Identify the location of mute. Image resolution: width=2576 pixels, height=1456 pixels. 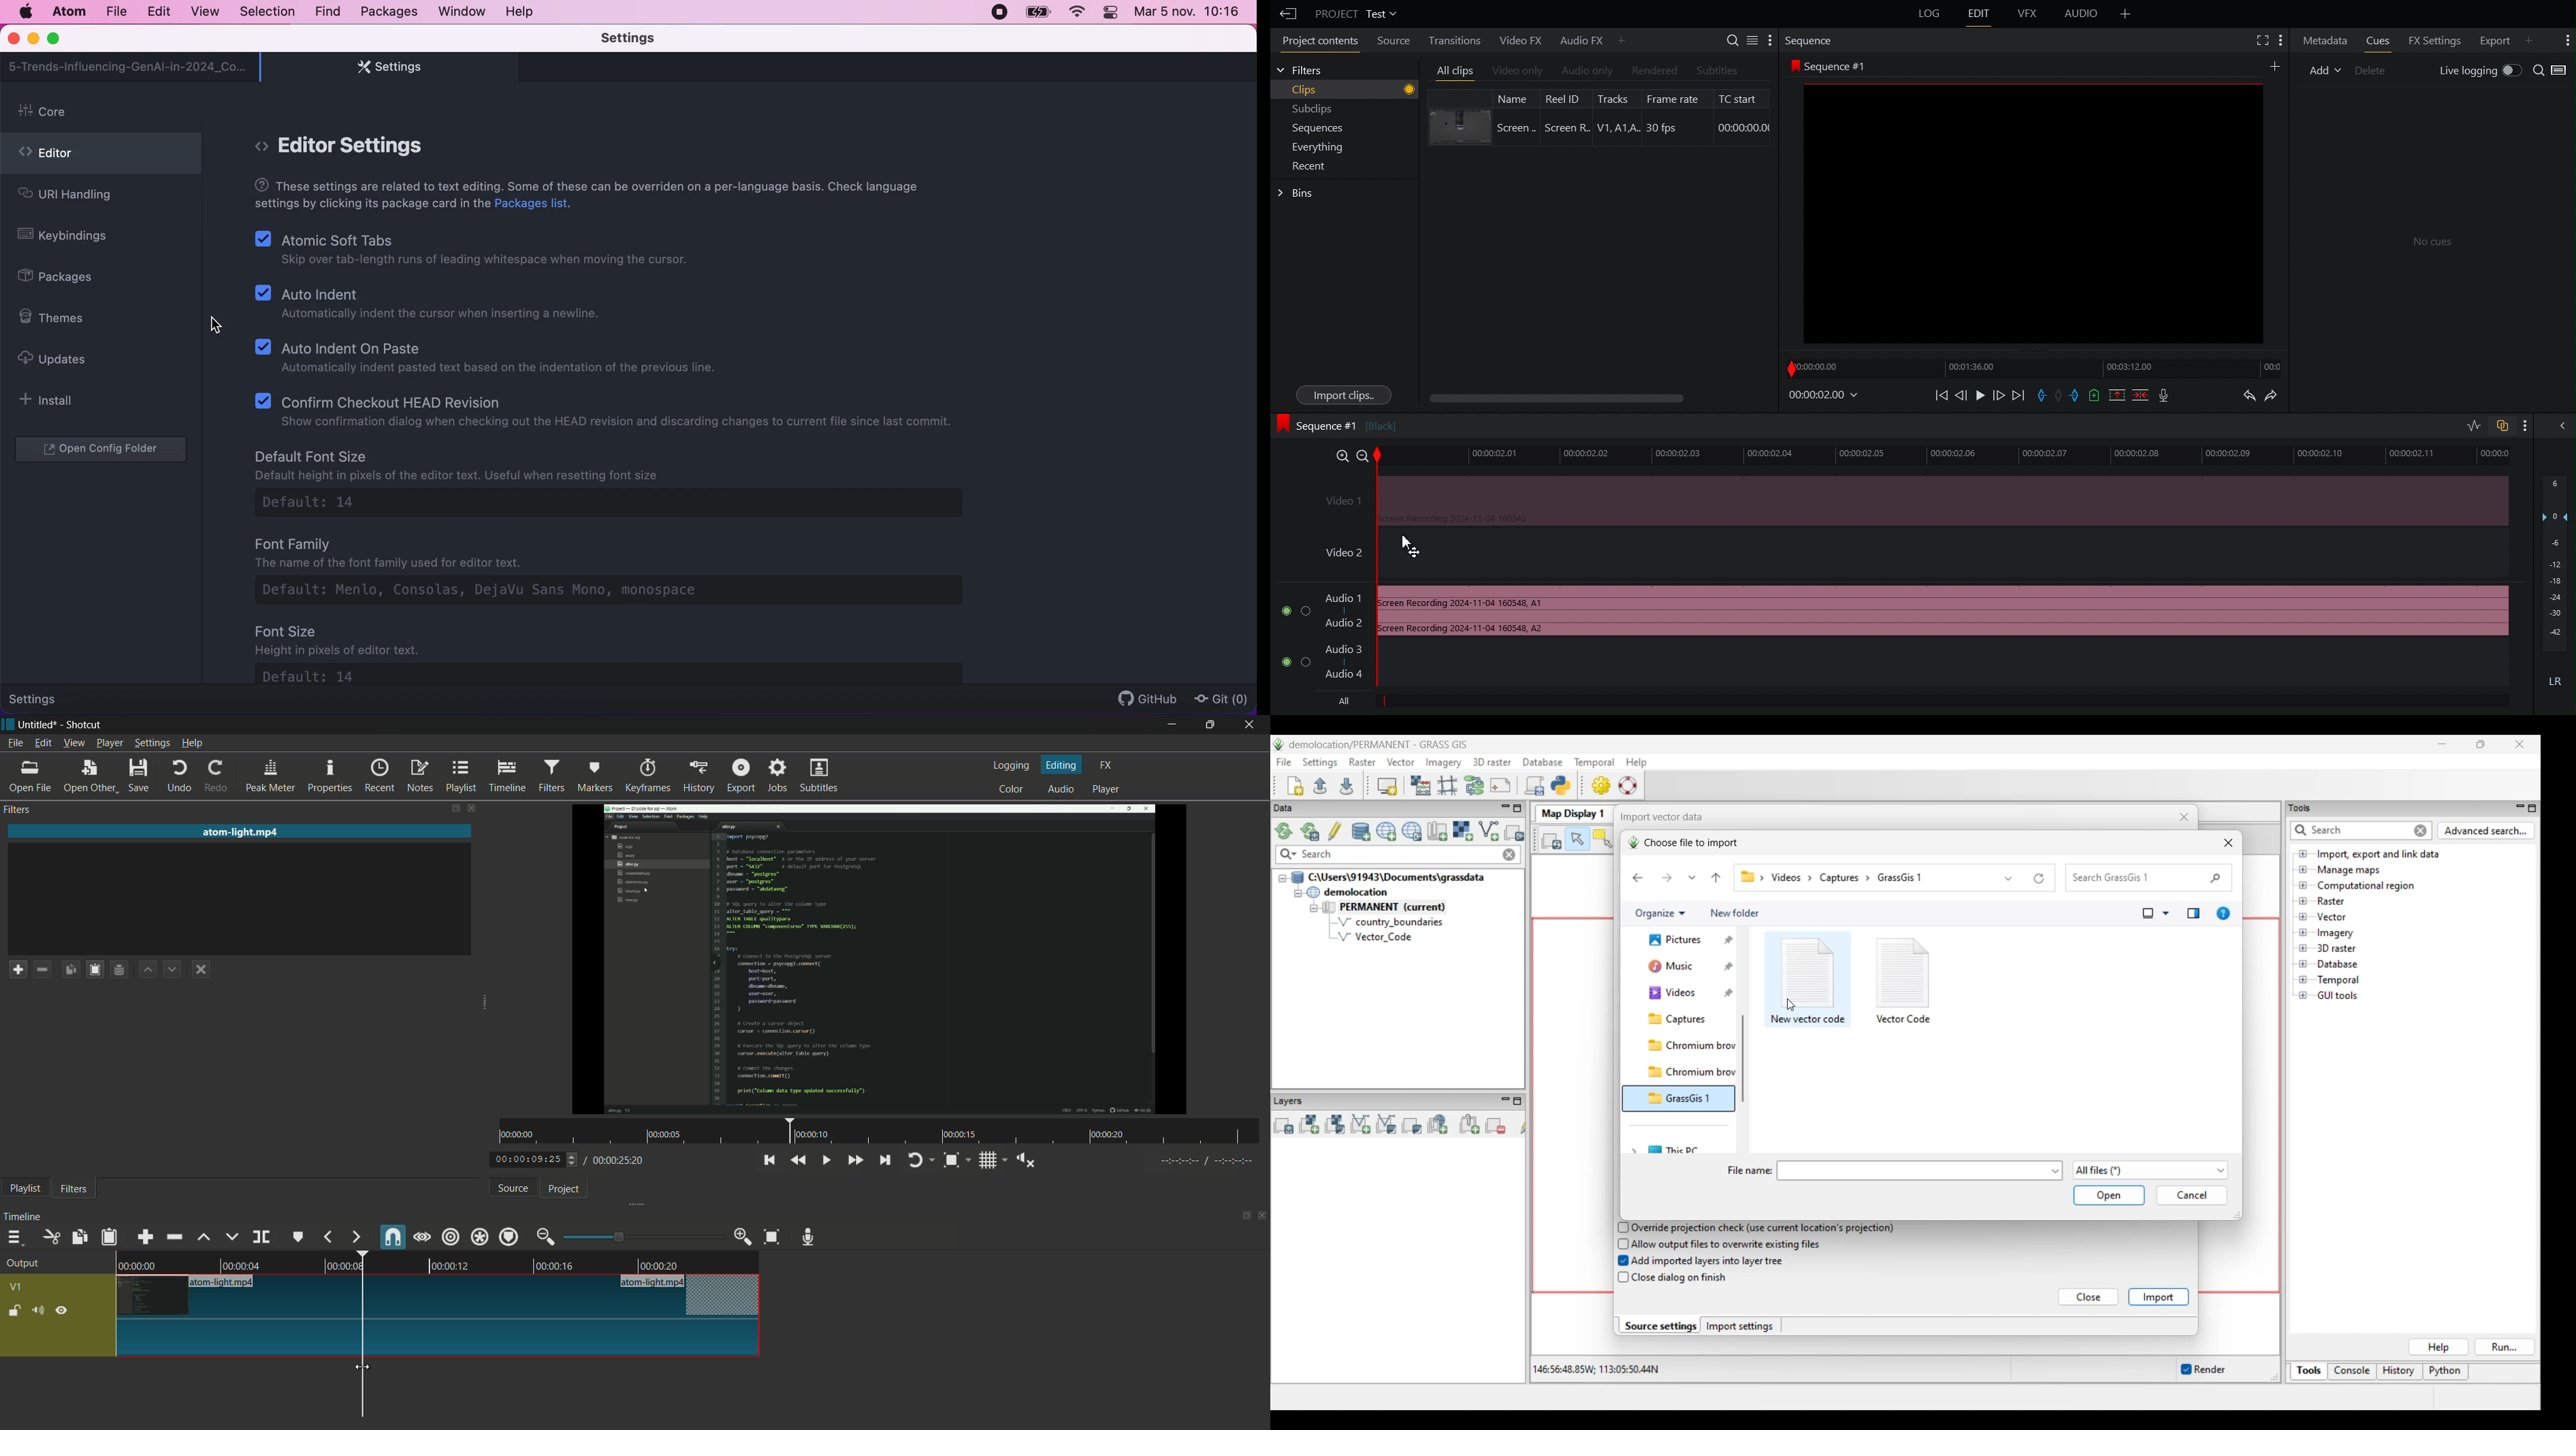
(37, 1310).